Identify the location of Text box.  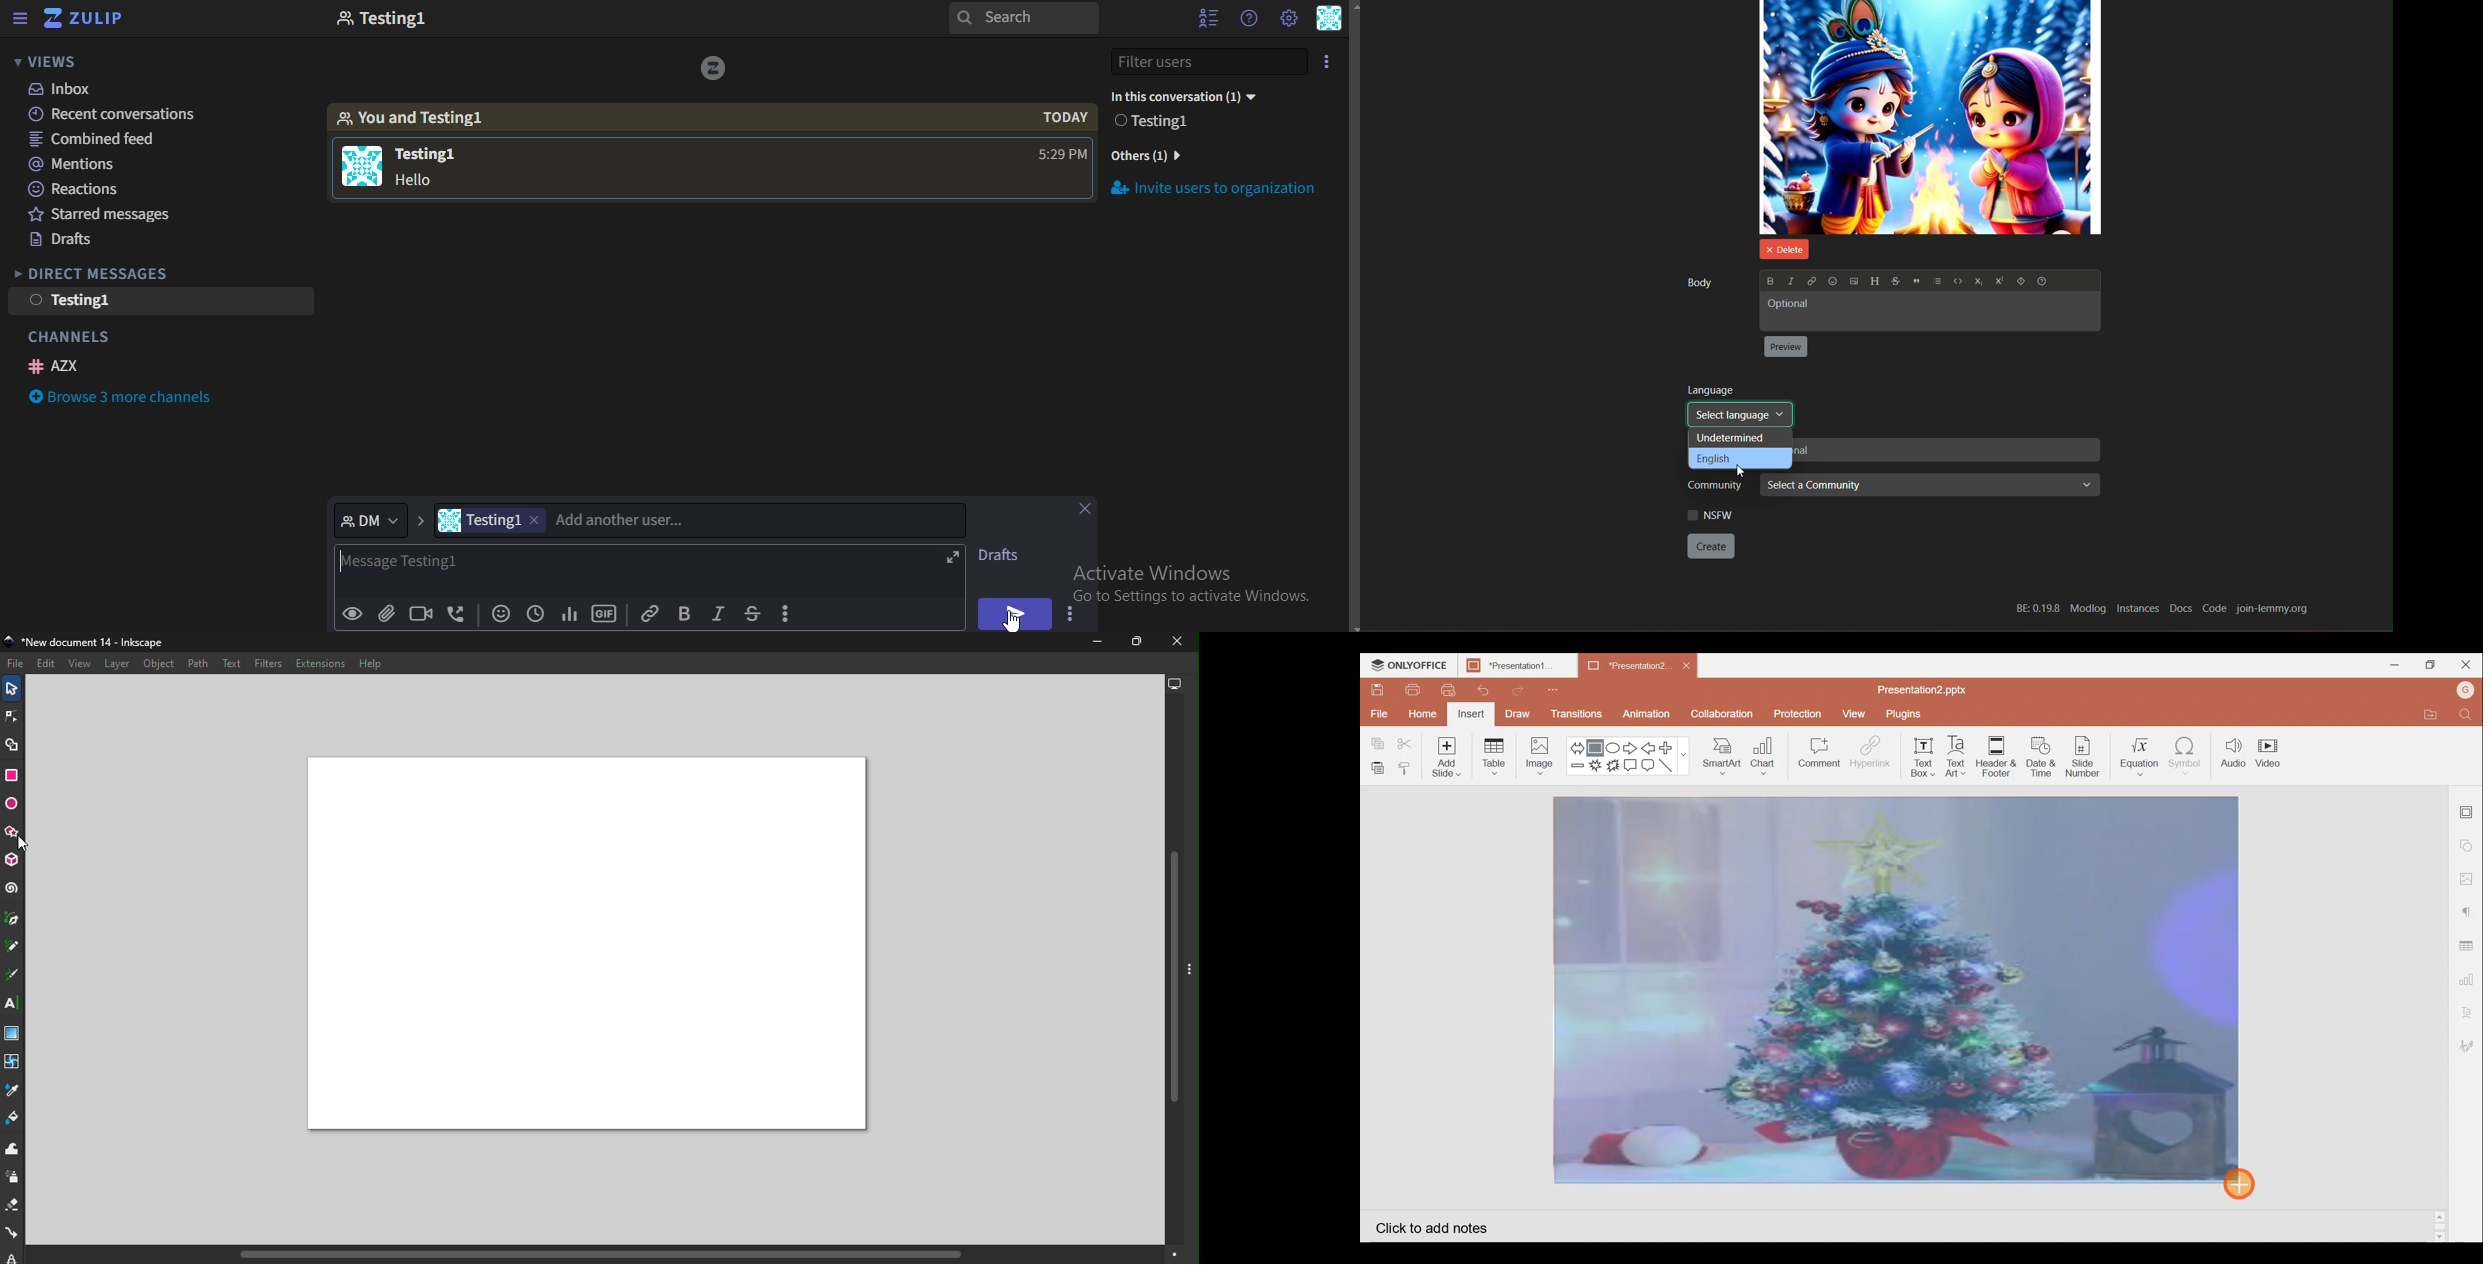
(1917, 759).